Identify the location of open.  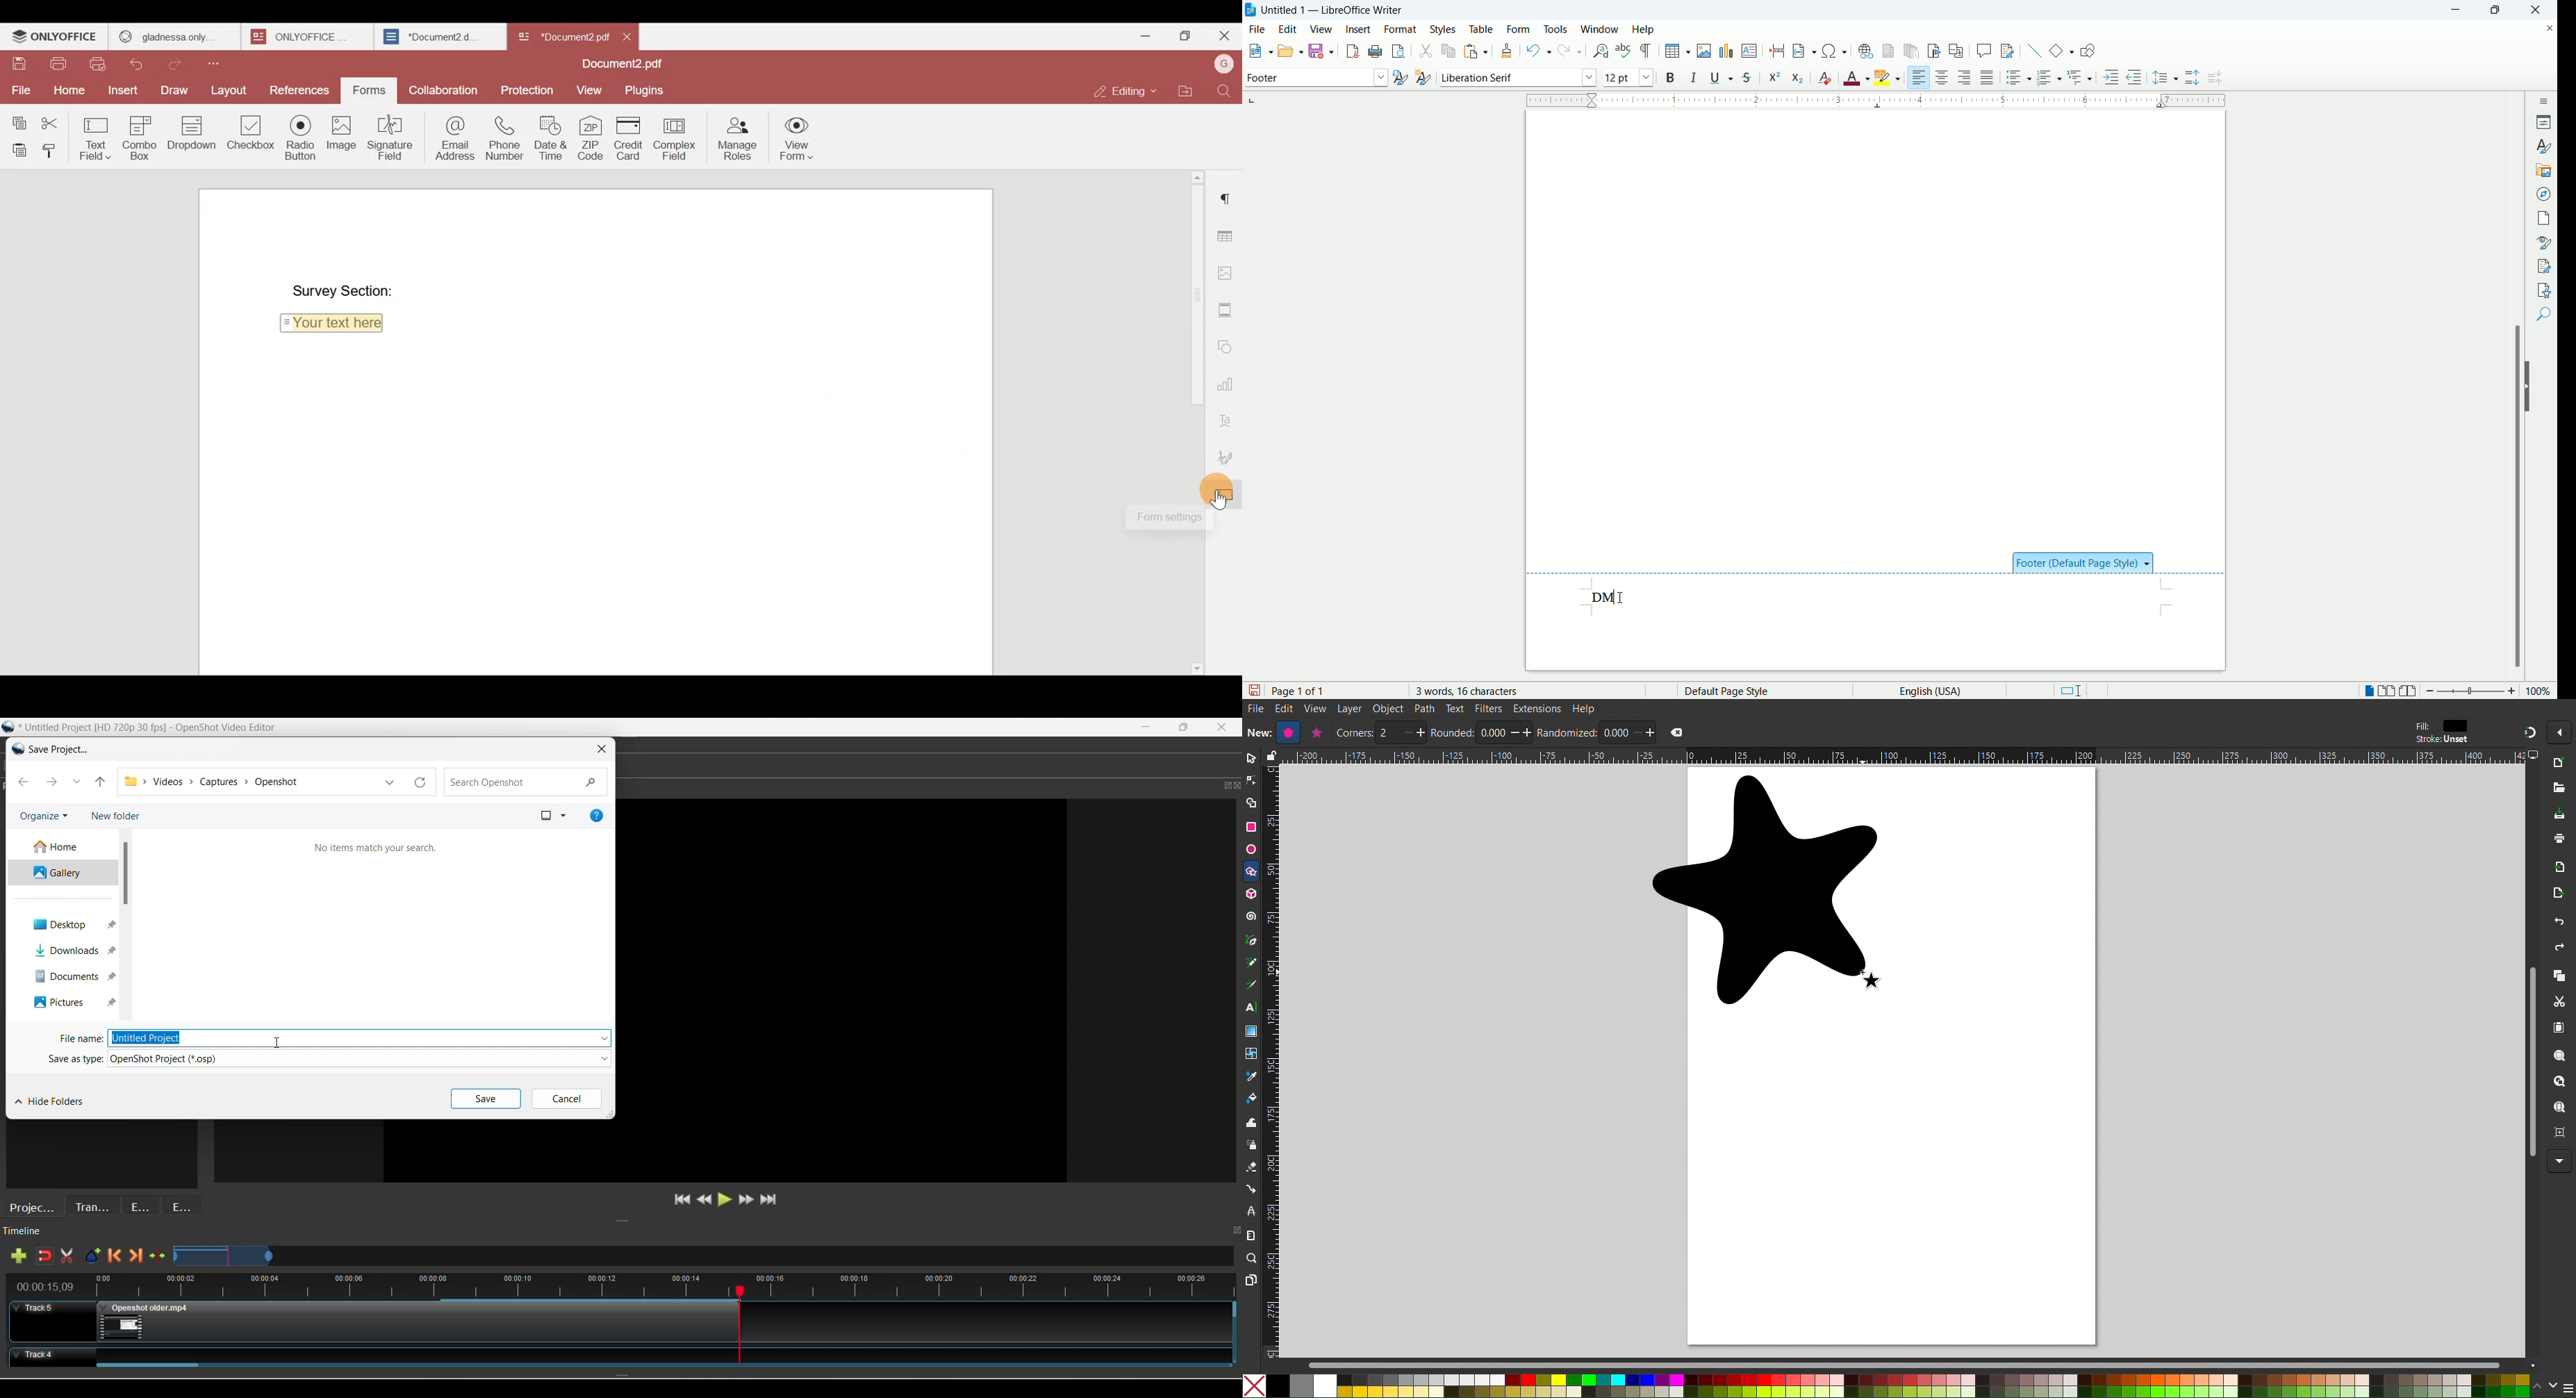
(1257, 52).